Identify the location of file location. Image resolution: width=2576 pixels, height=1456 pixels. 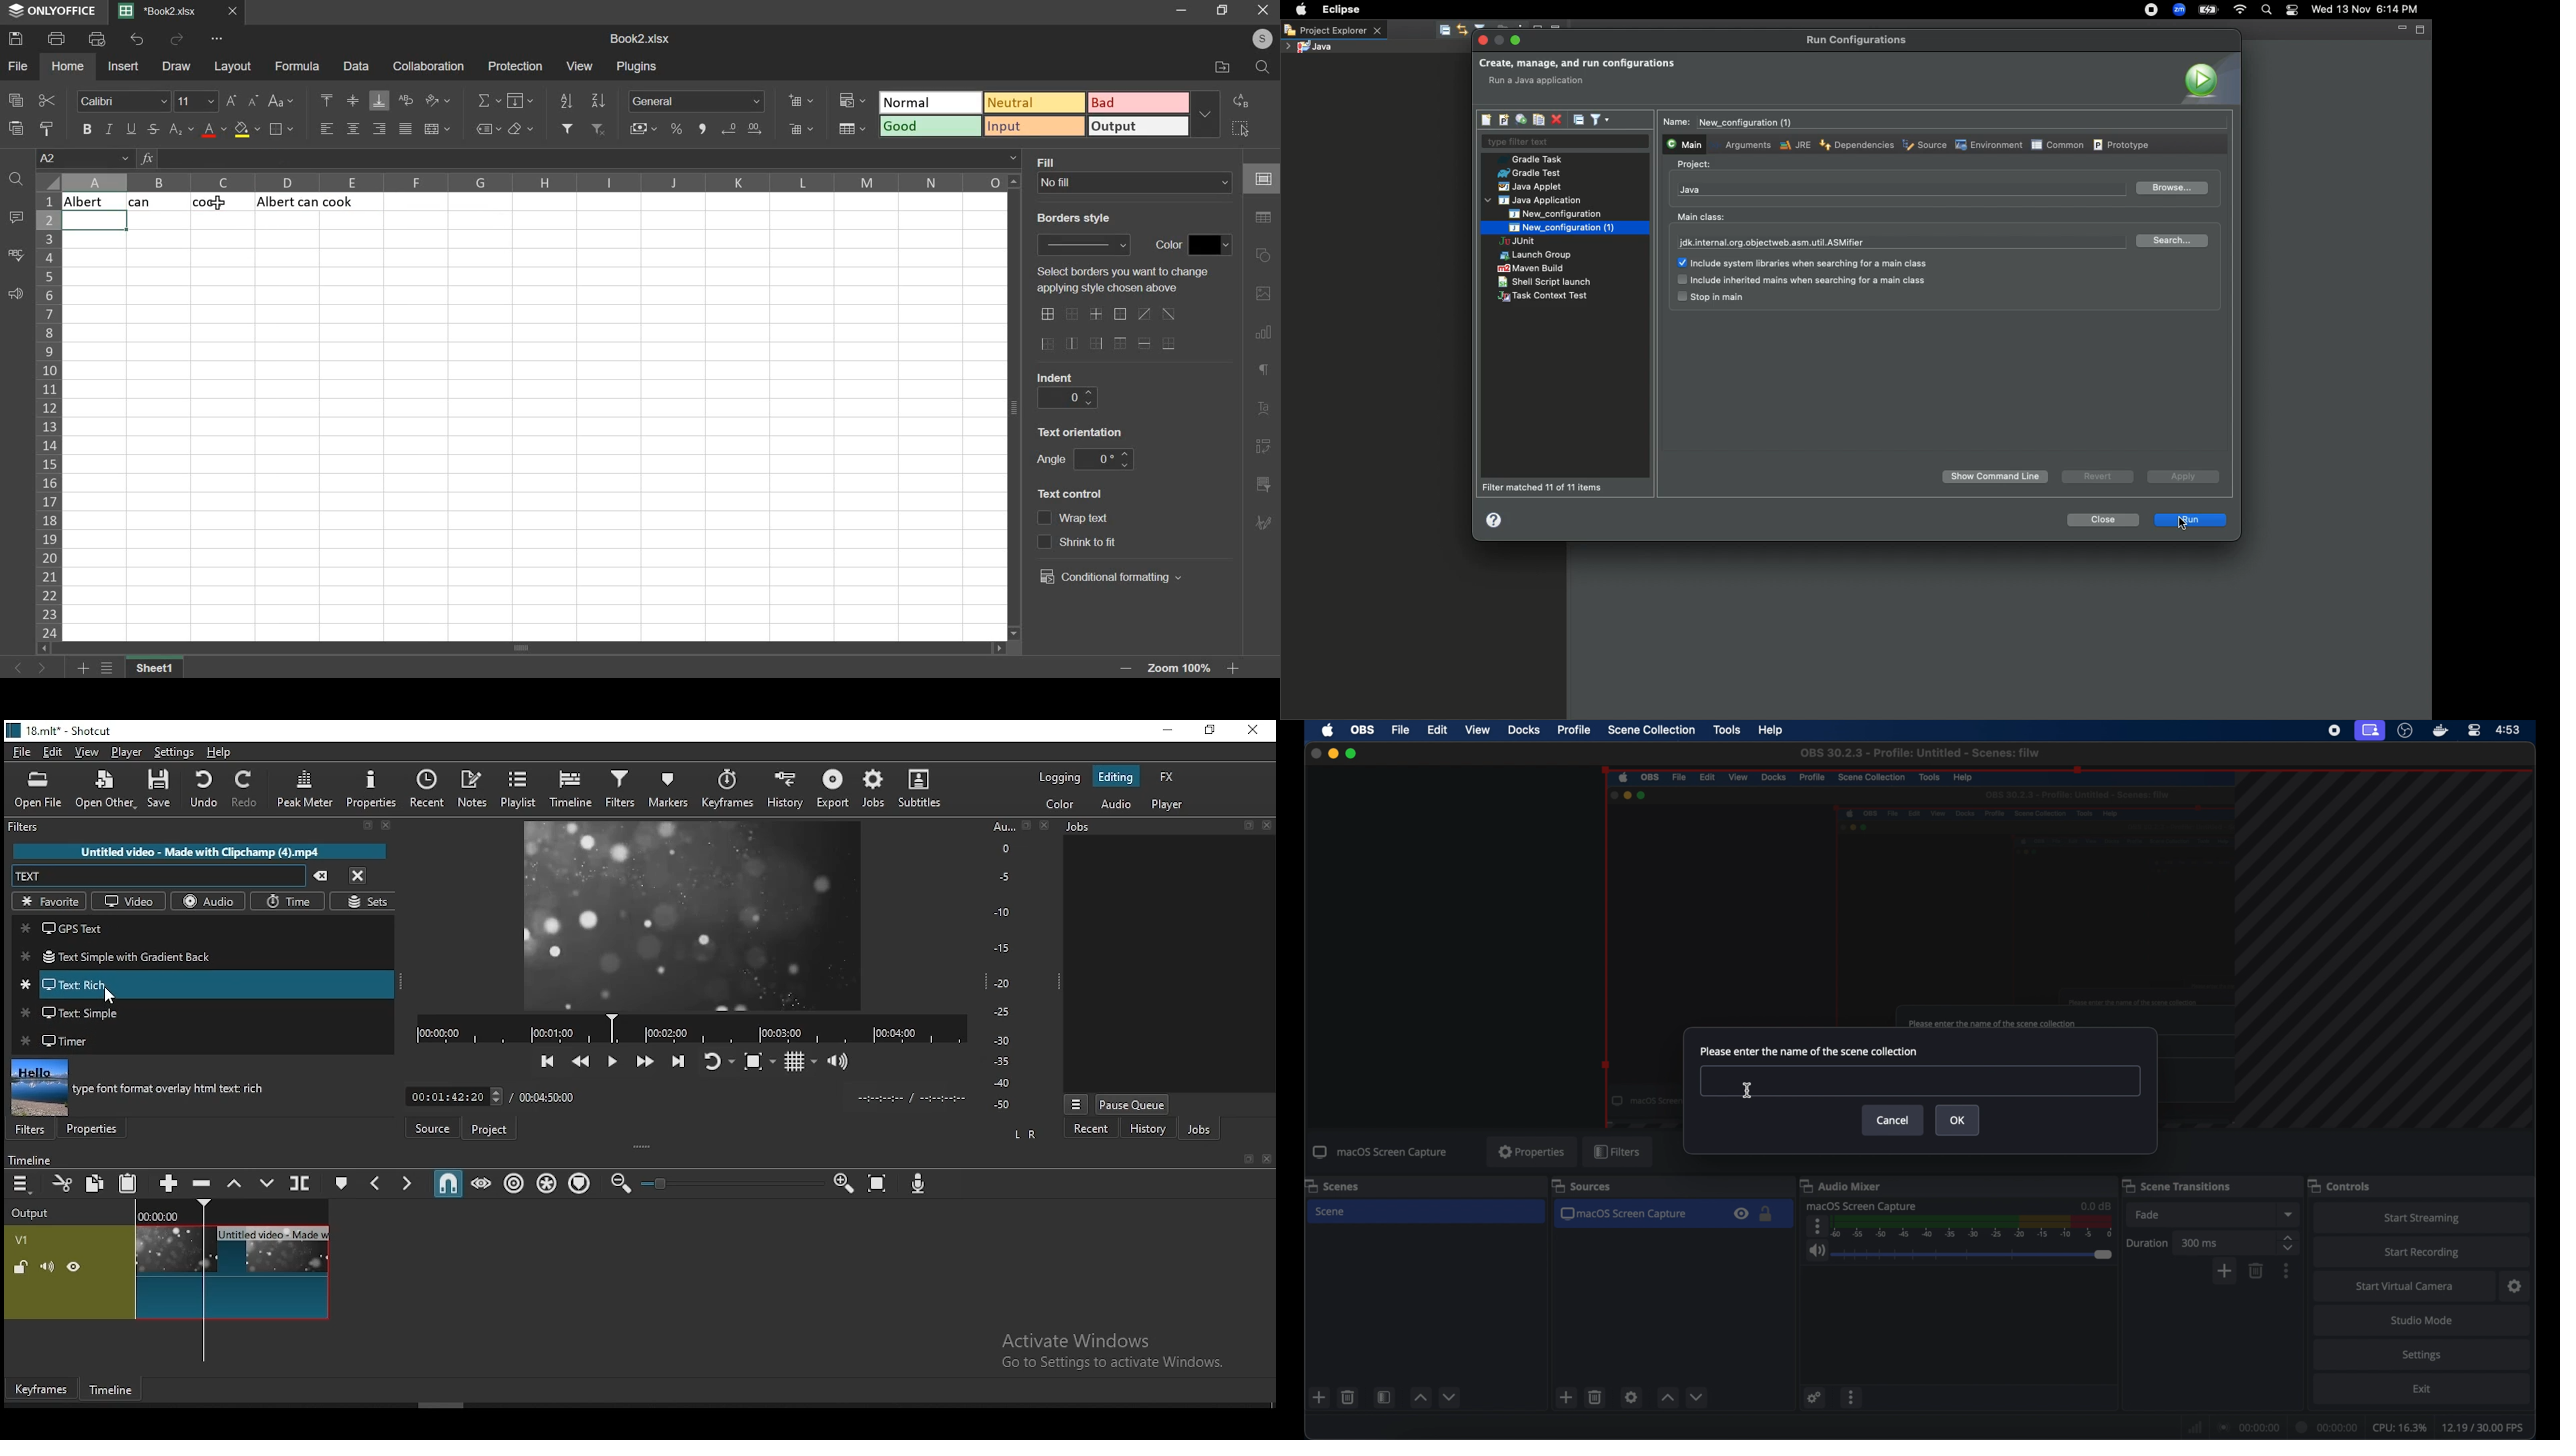
(1220, 68).